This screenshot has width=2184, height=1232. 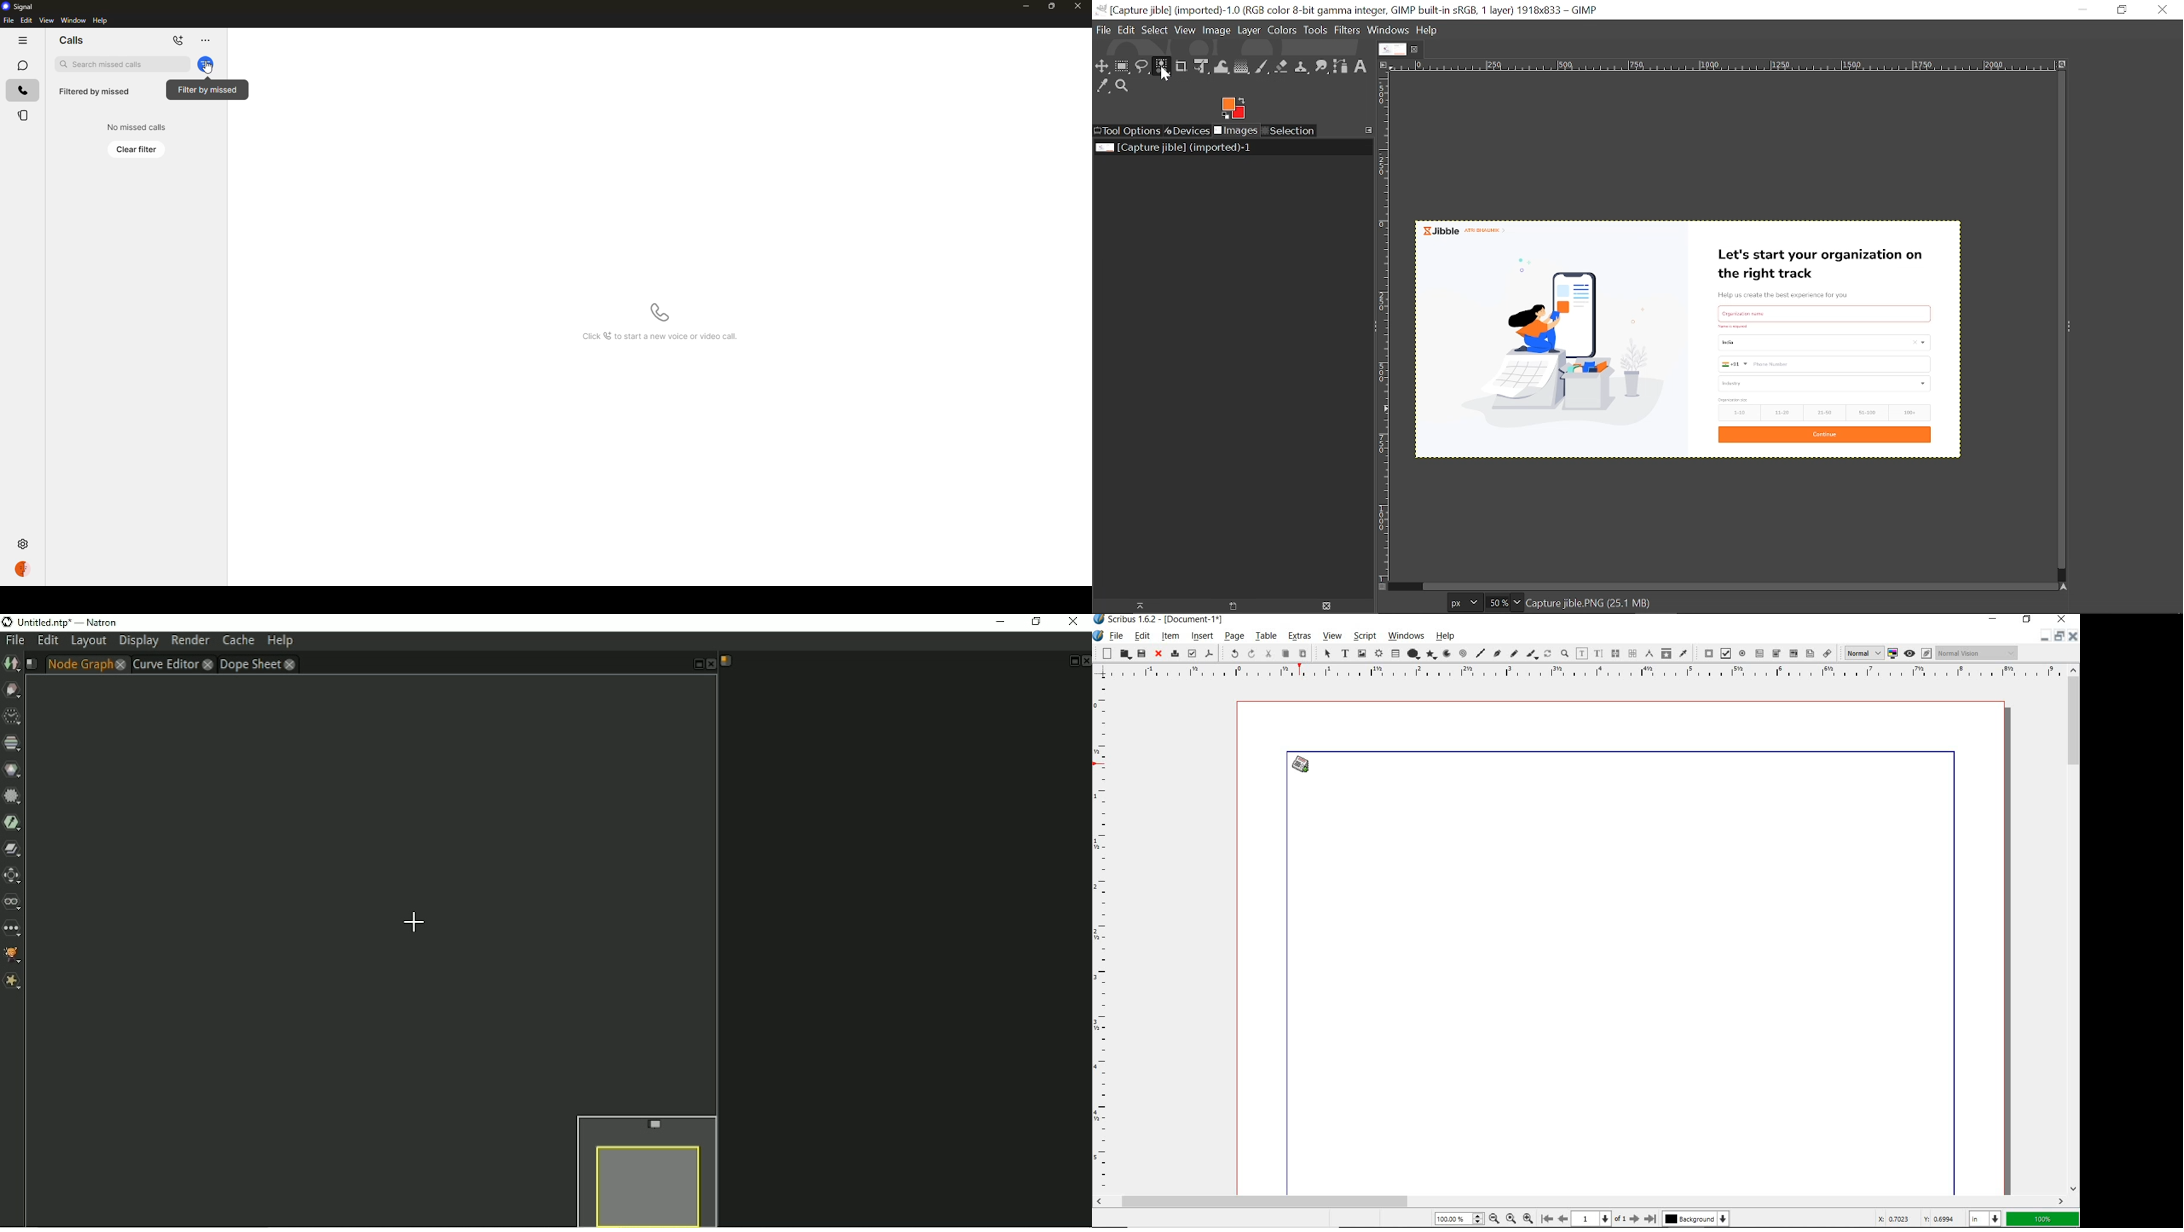 What do you see at coordinates (1917, 653) in the screenshot?
I see `preview mode` at bounding box center [1917, 653].